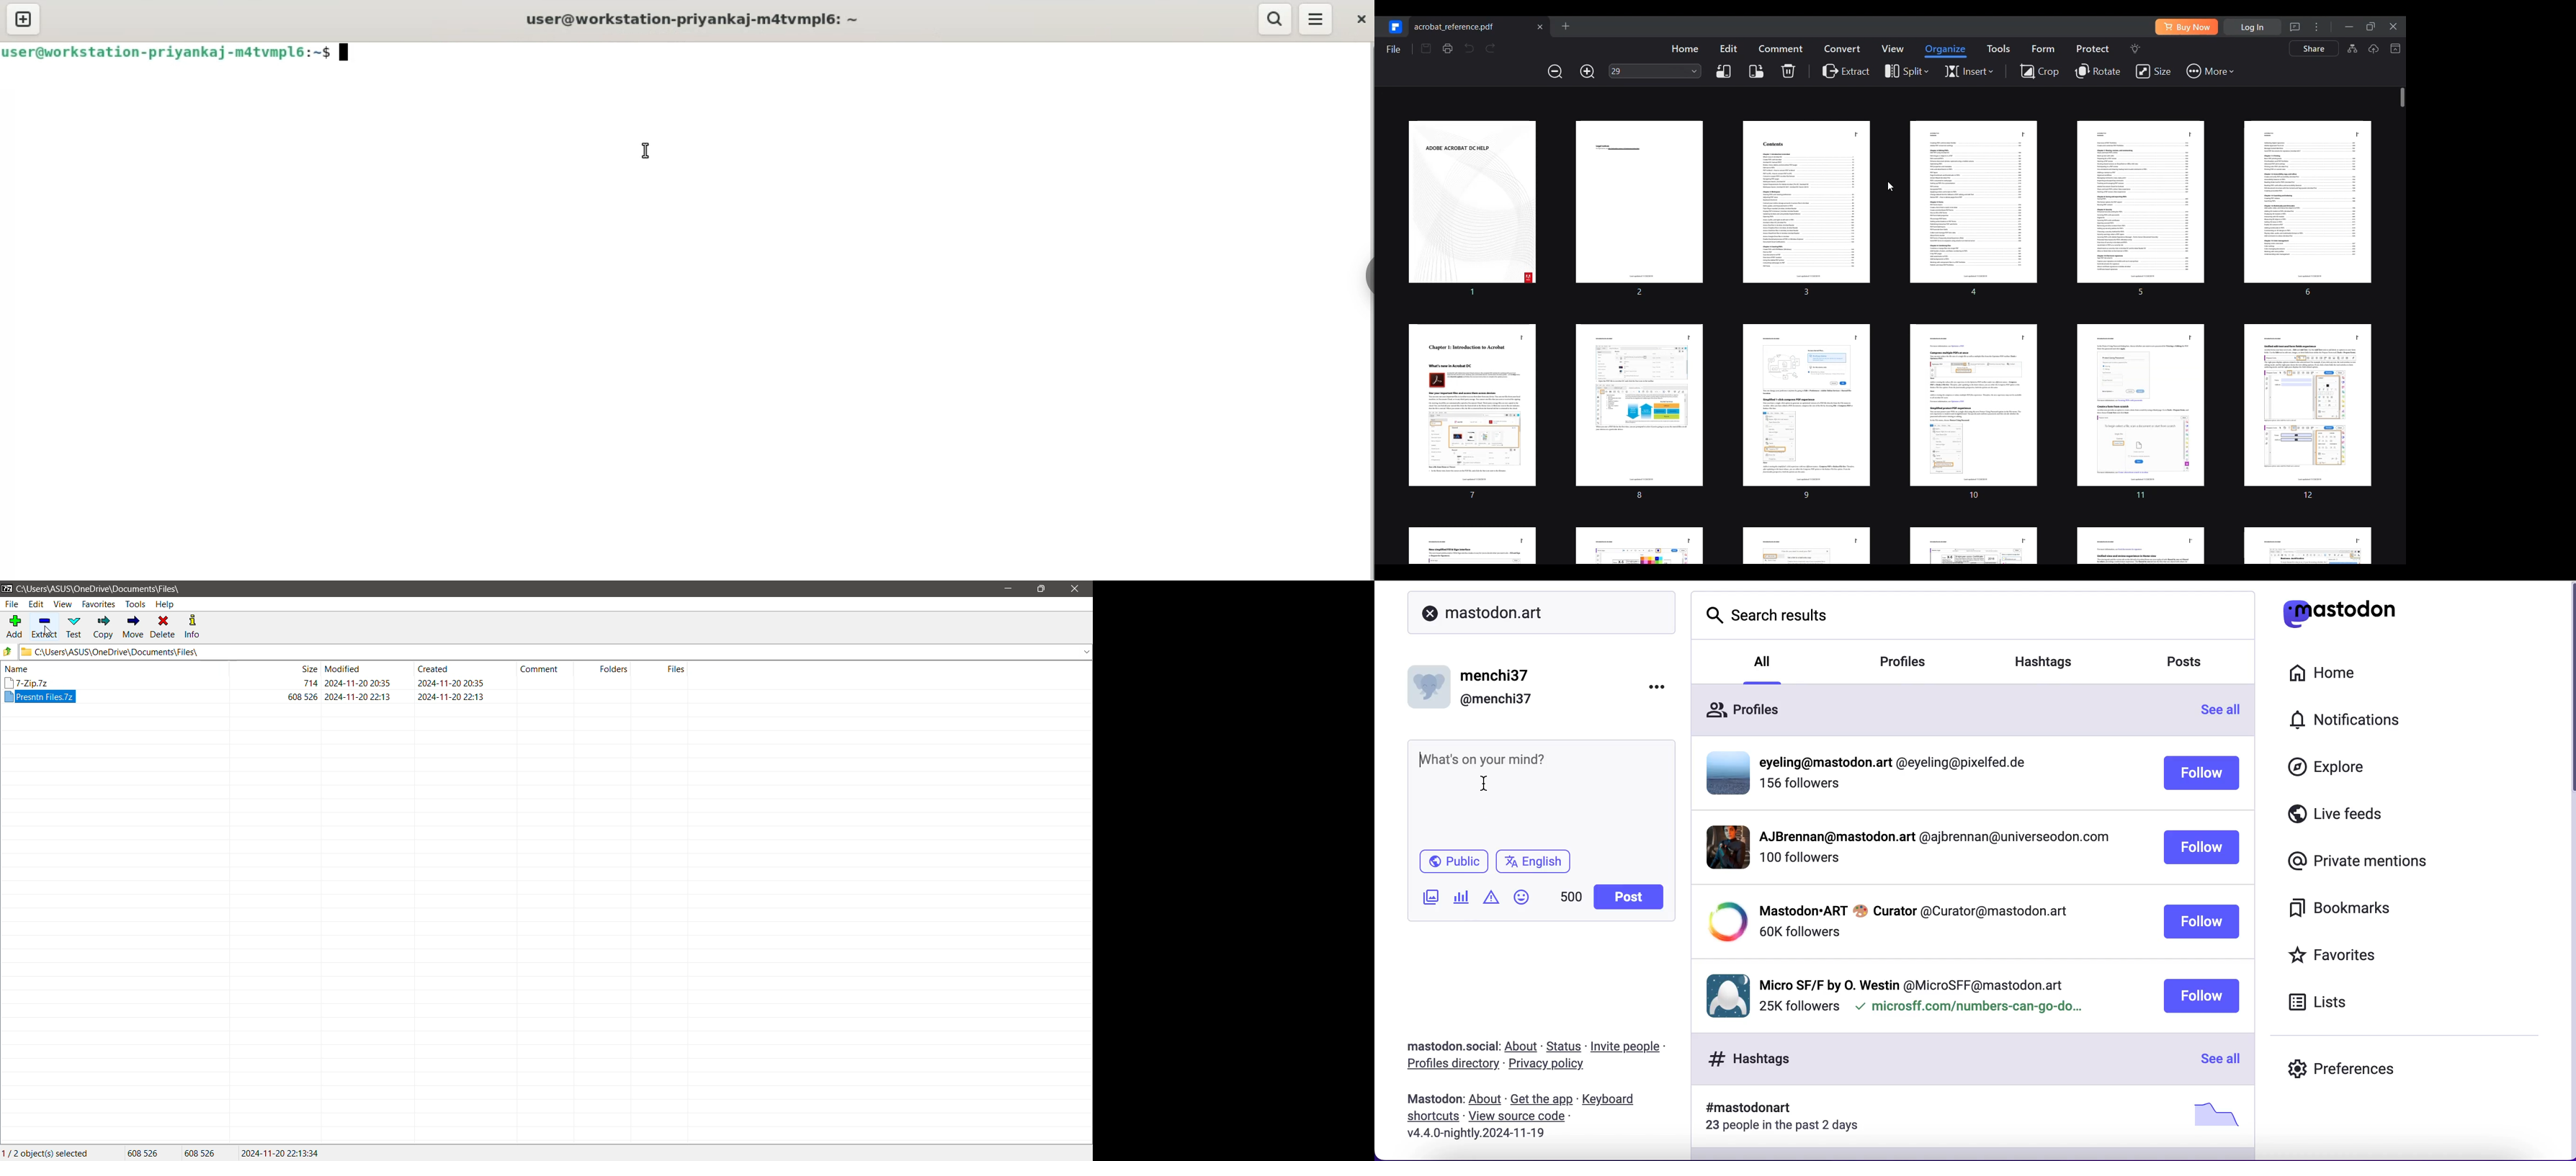 The width and height of the screenshot is (2576, 1176). I want to click on followers, so click(1799, 862).